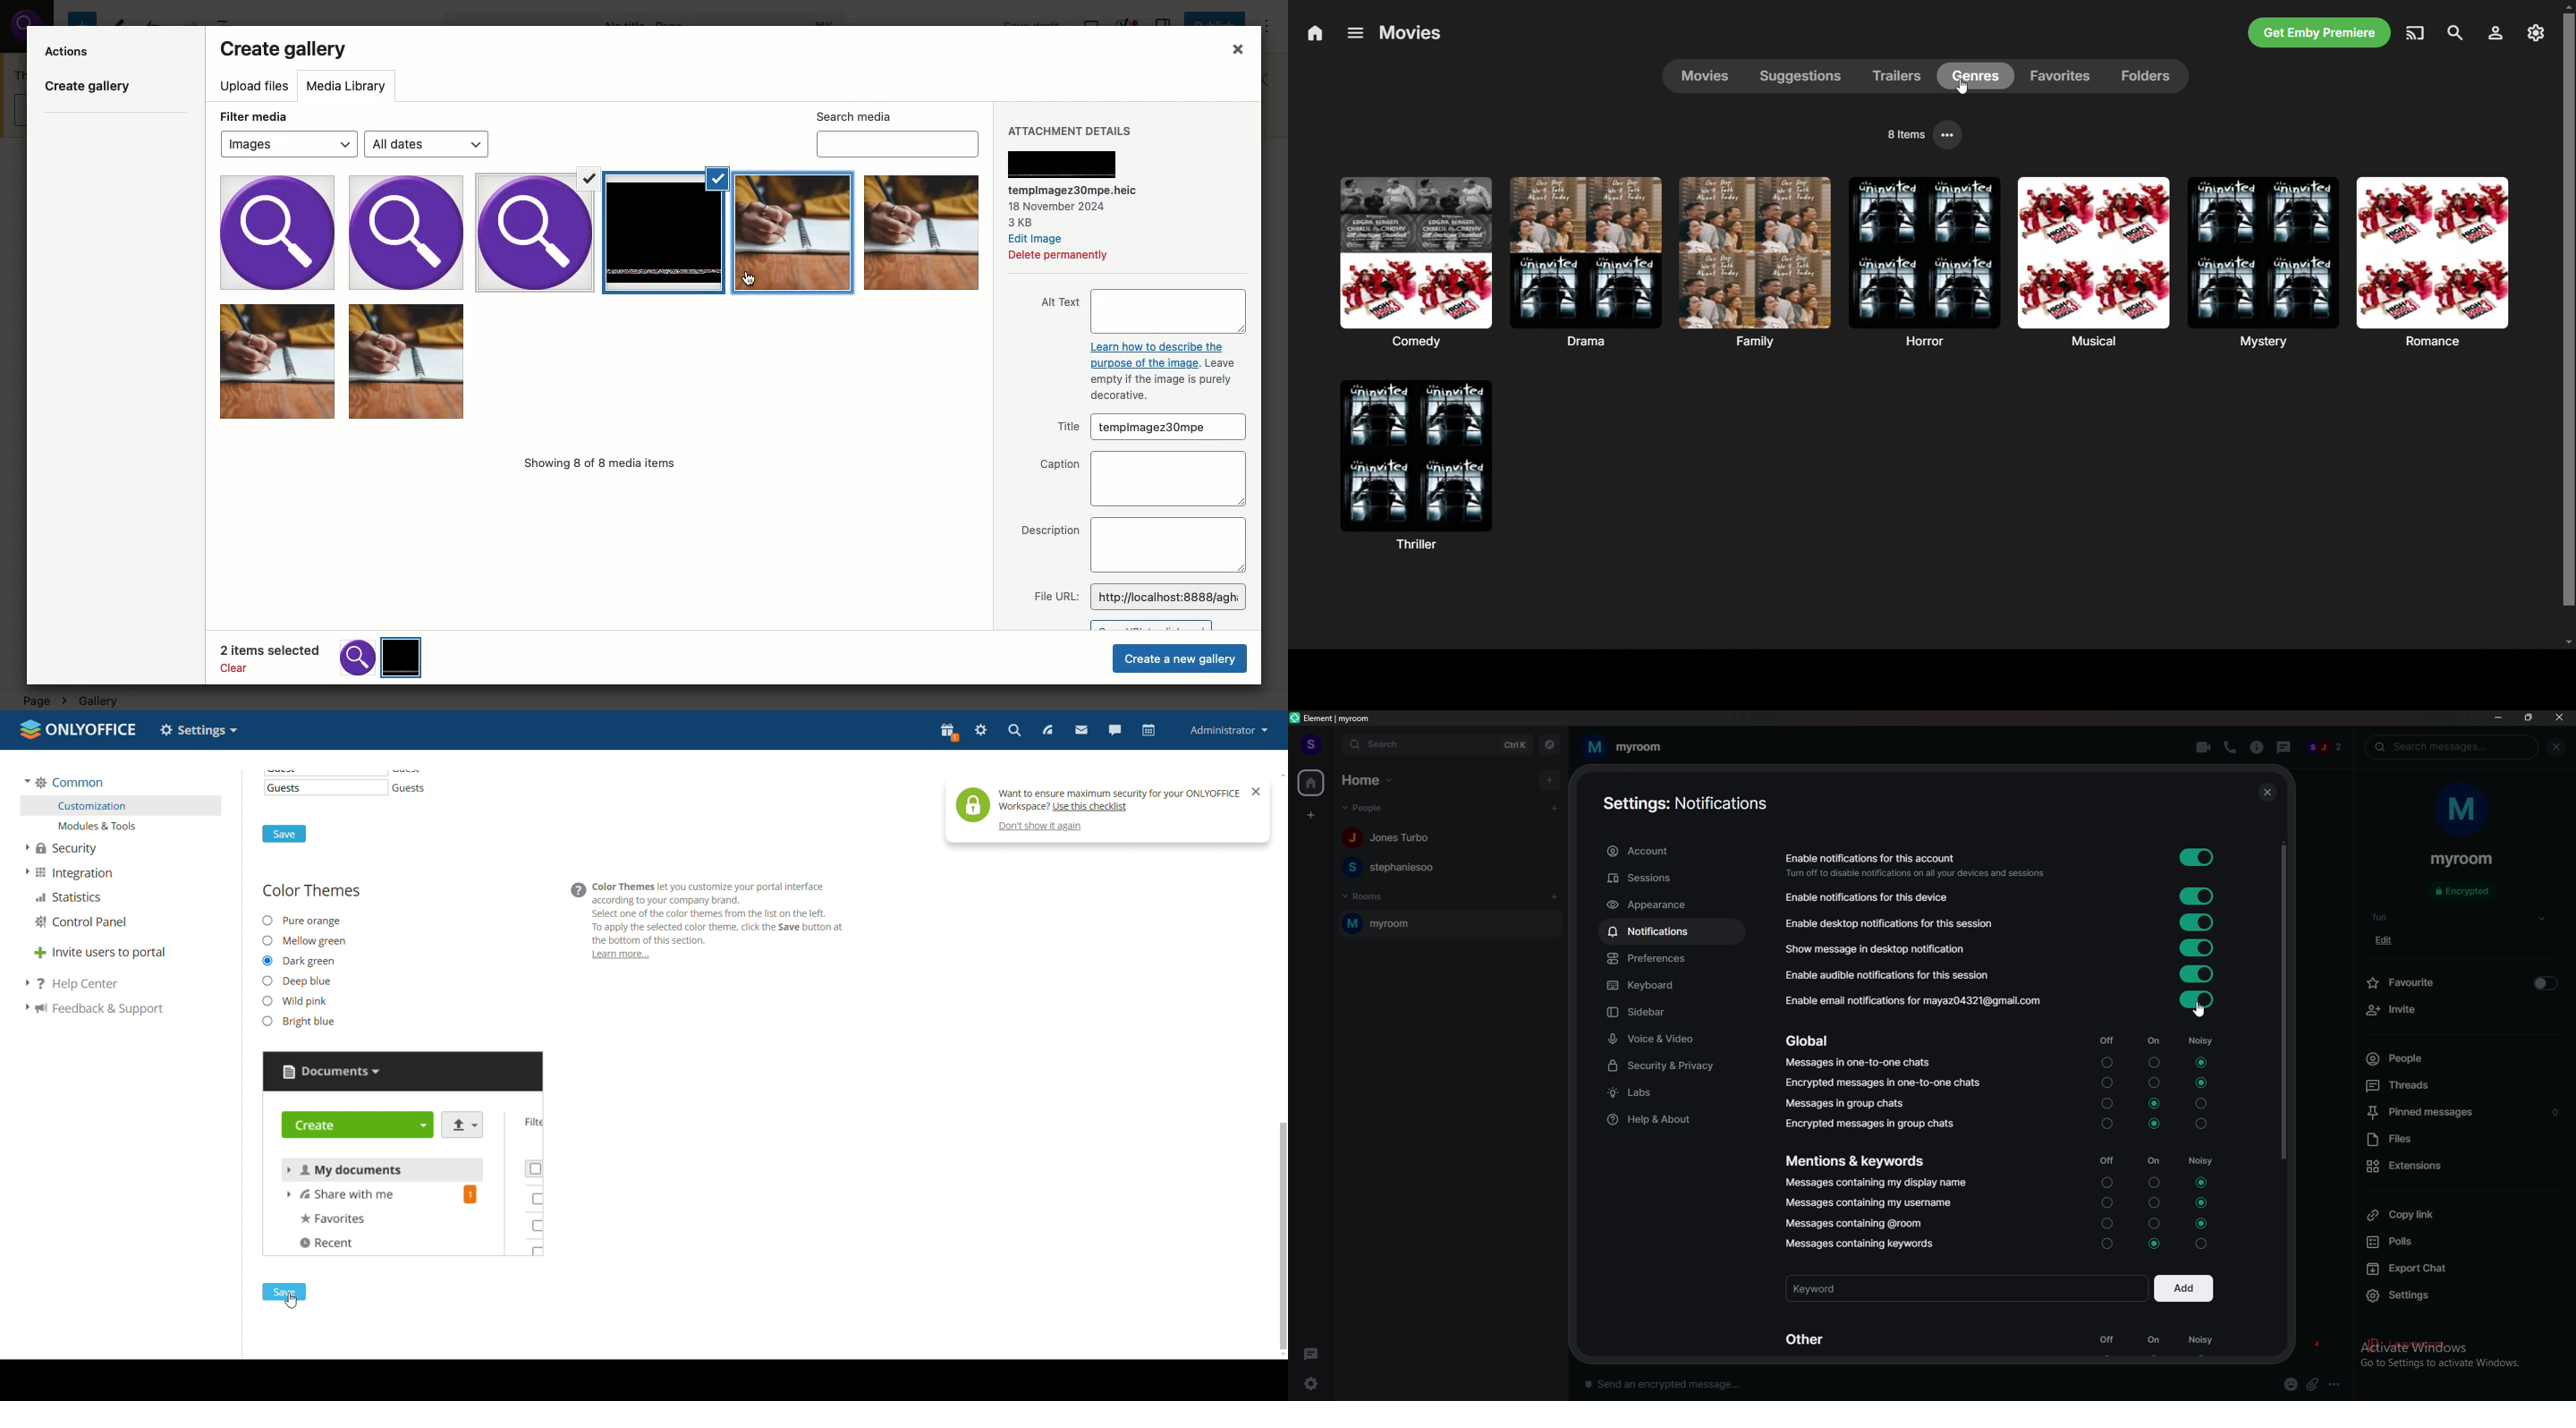 The width and height of the screenshot is (2576, 1428). What do you see at coordinates (1982, 77) in the screenshot?
I see `genres` at bounding box center [1982, 77].